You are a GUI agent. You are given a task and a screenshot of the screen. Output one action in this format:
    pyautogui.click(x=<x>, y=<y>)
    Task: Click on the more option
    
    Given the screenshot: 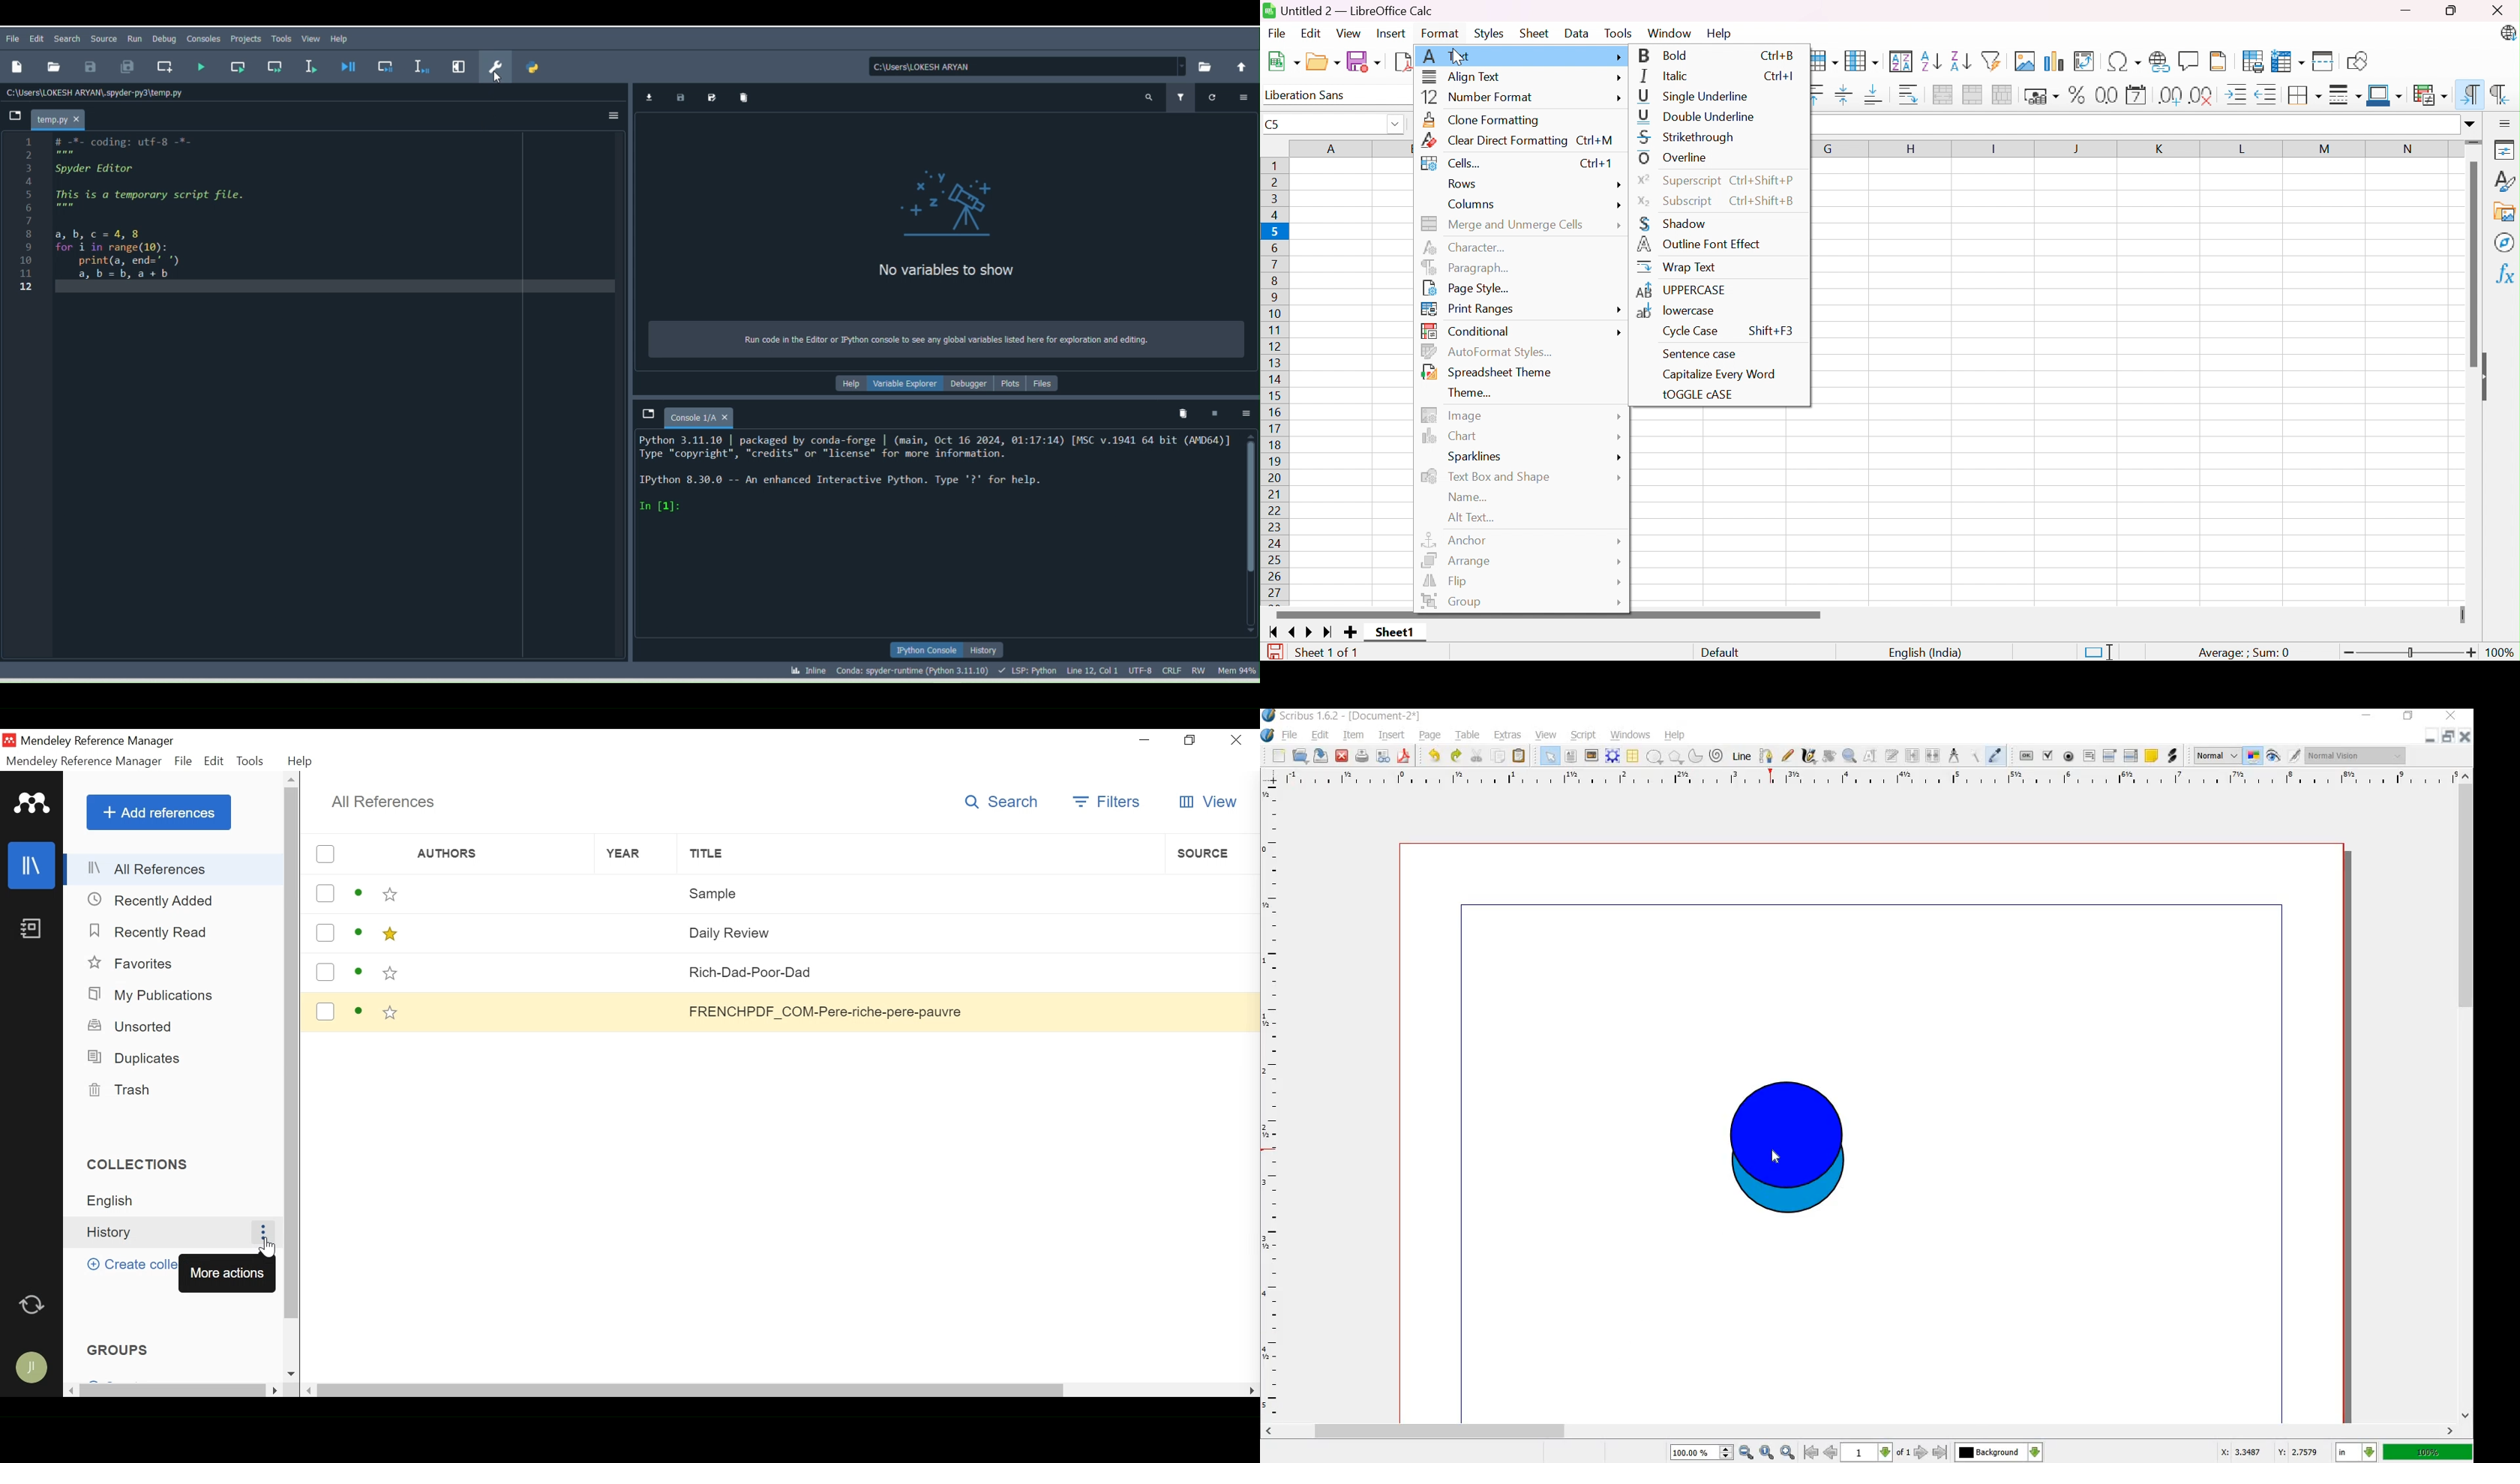 What is the action you would take?
    pyautogui.click(x=1242, y=99)
    